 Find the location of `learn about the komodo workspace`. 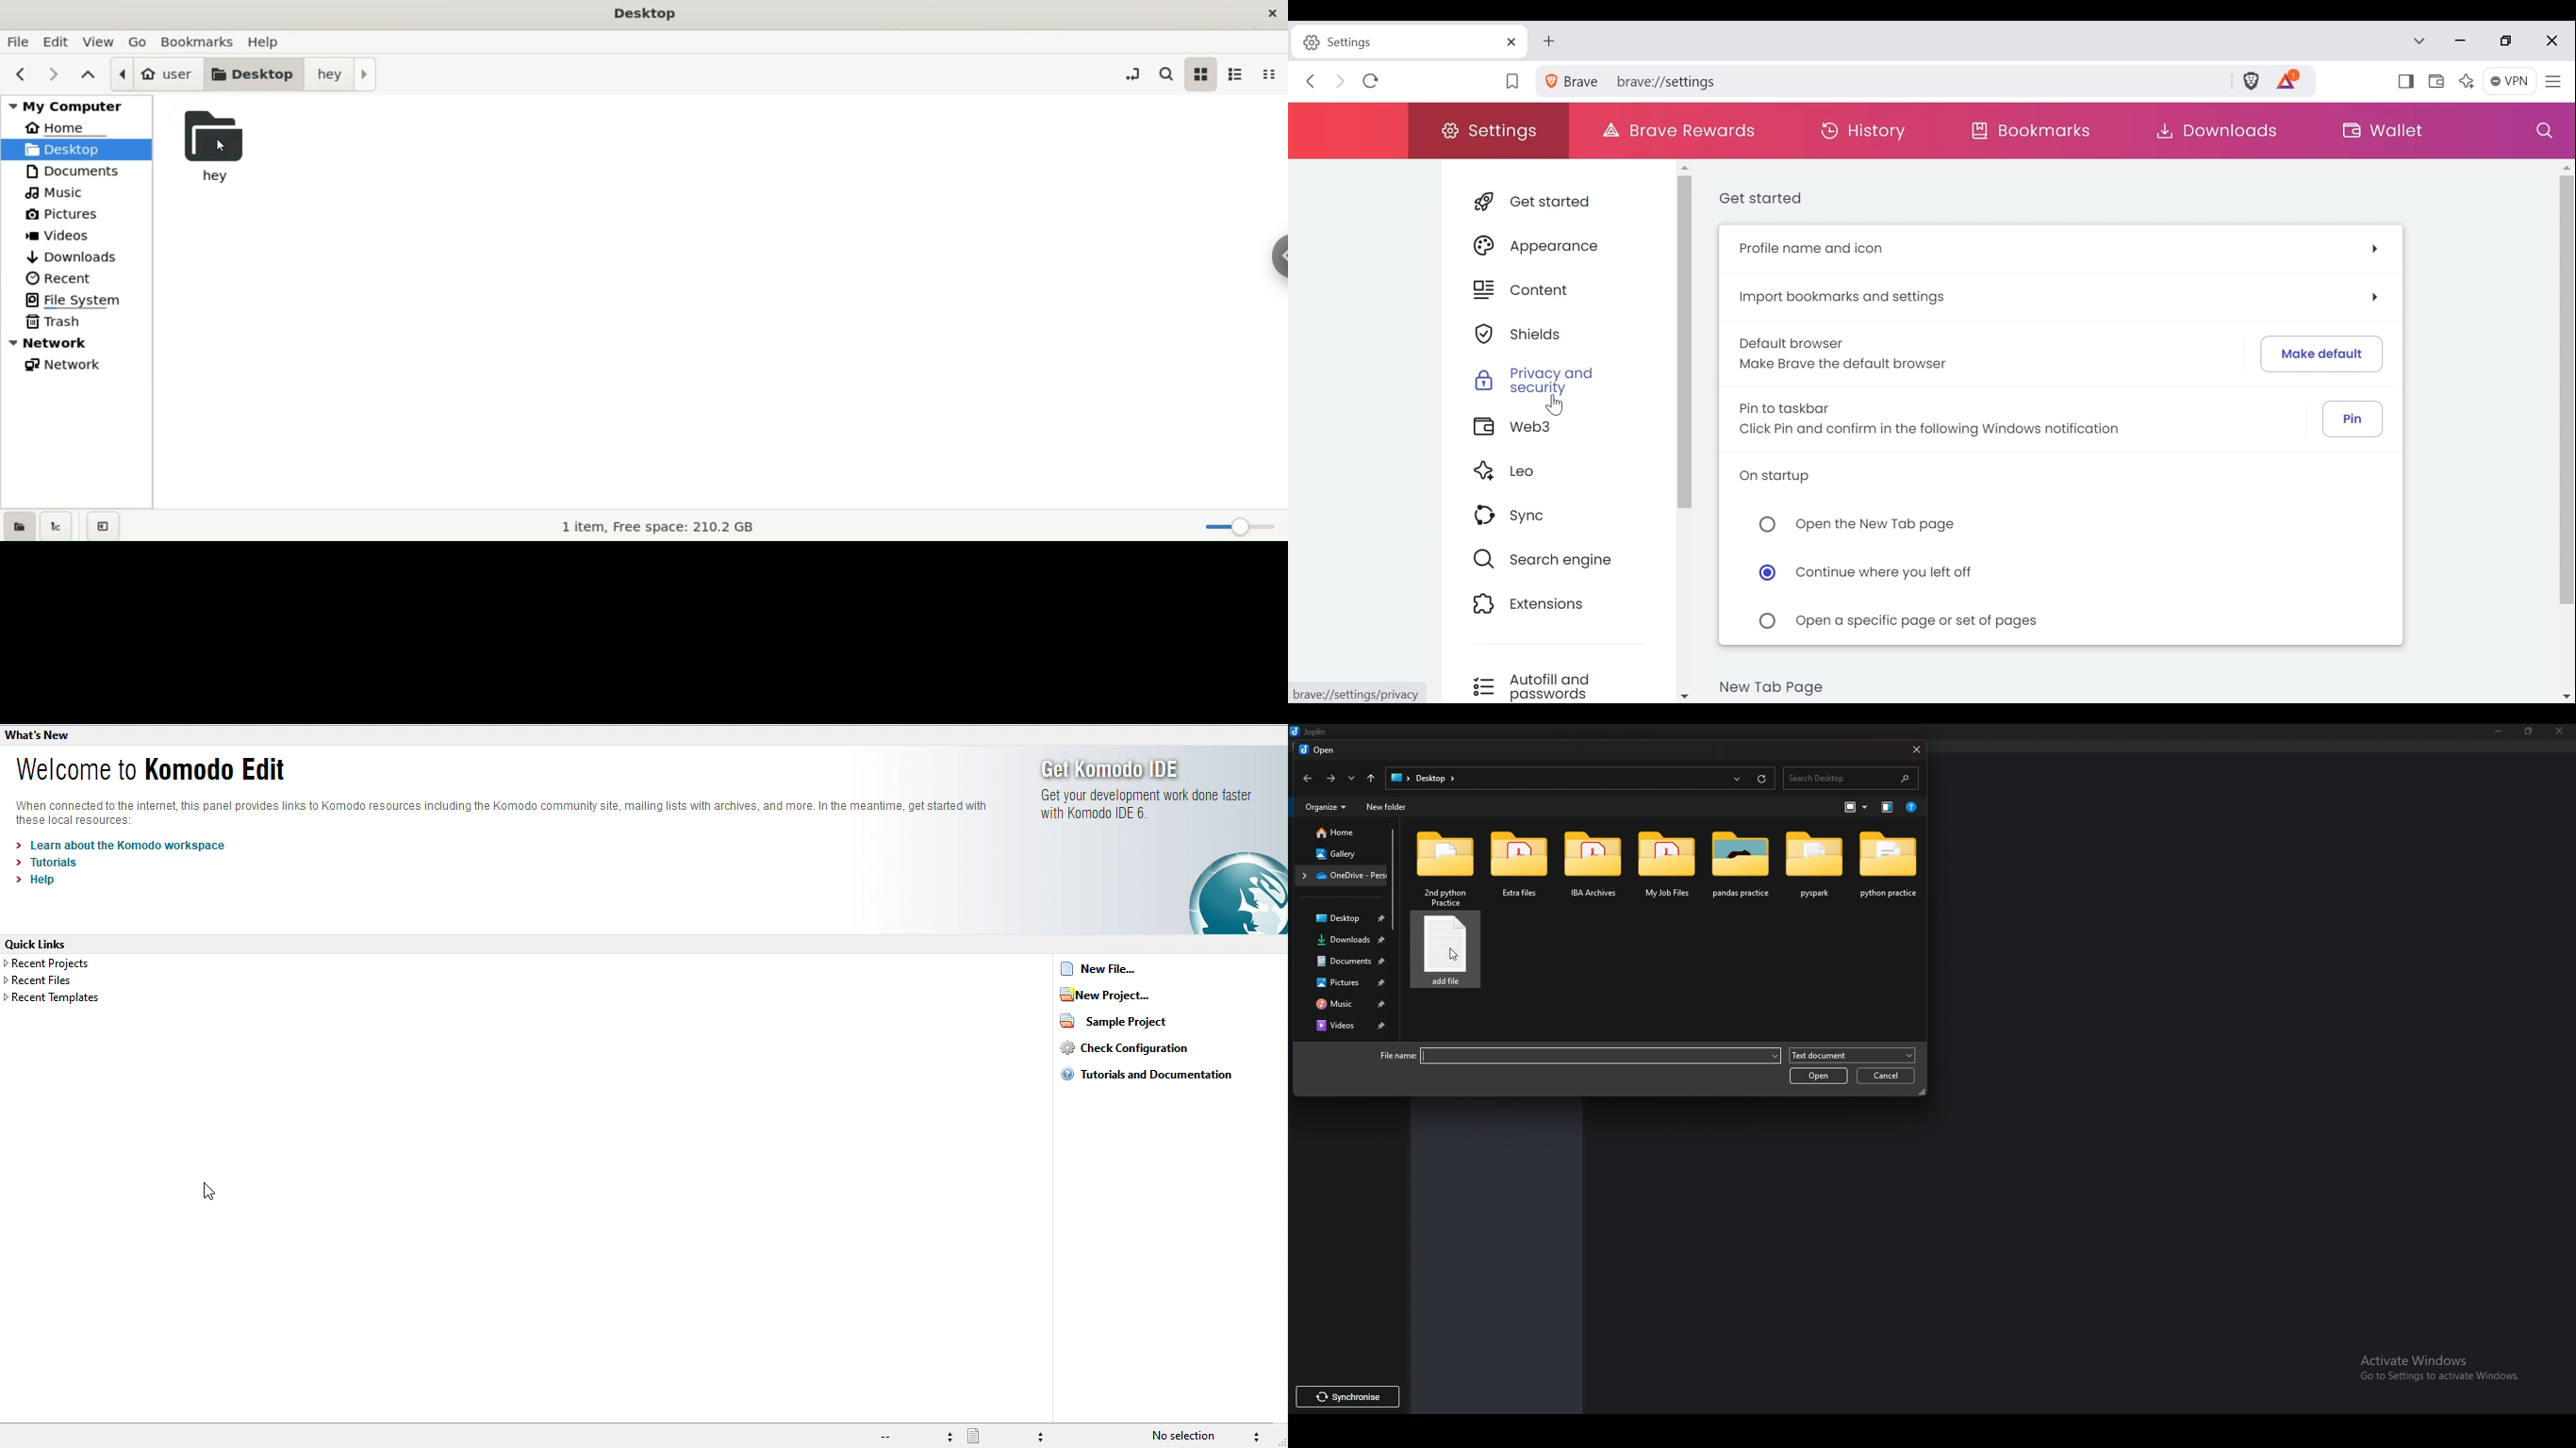

learn about the komodo workspace is located at coordinates (121, 846).